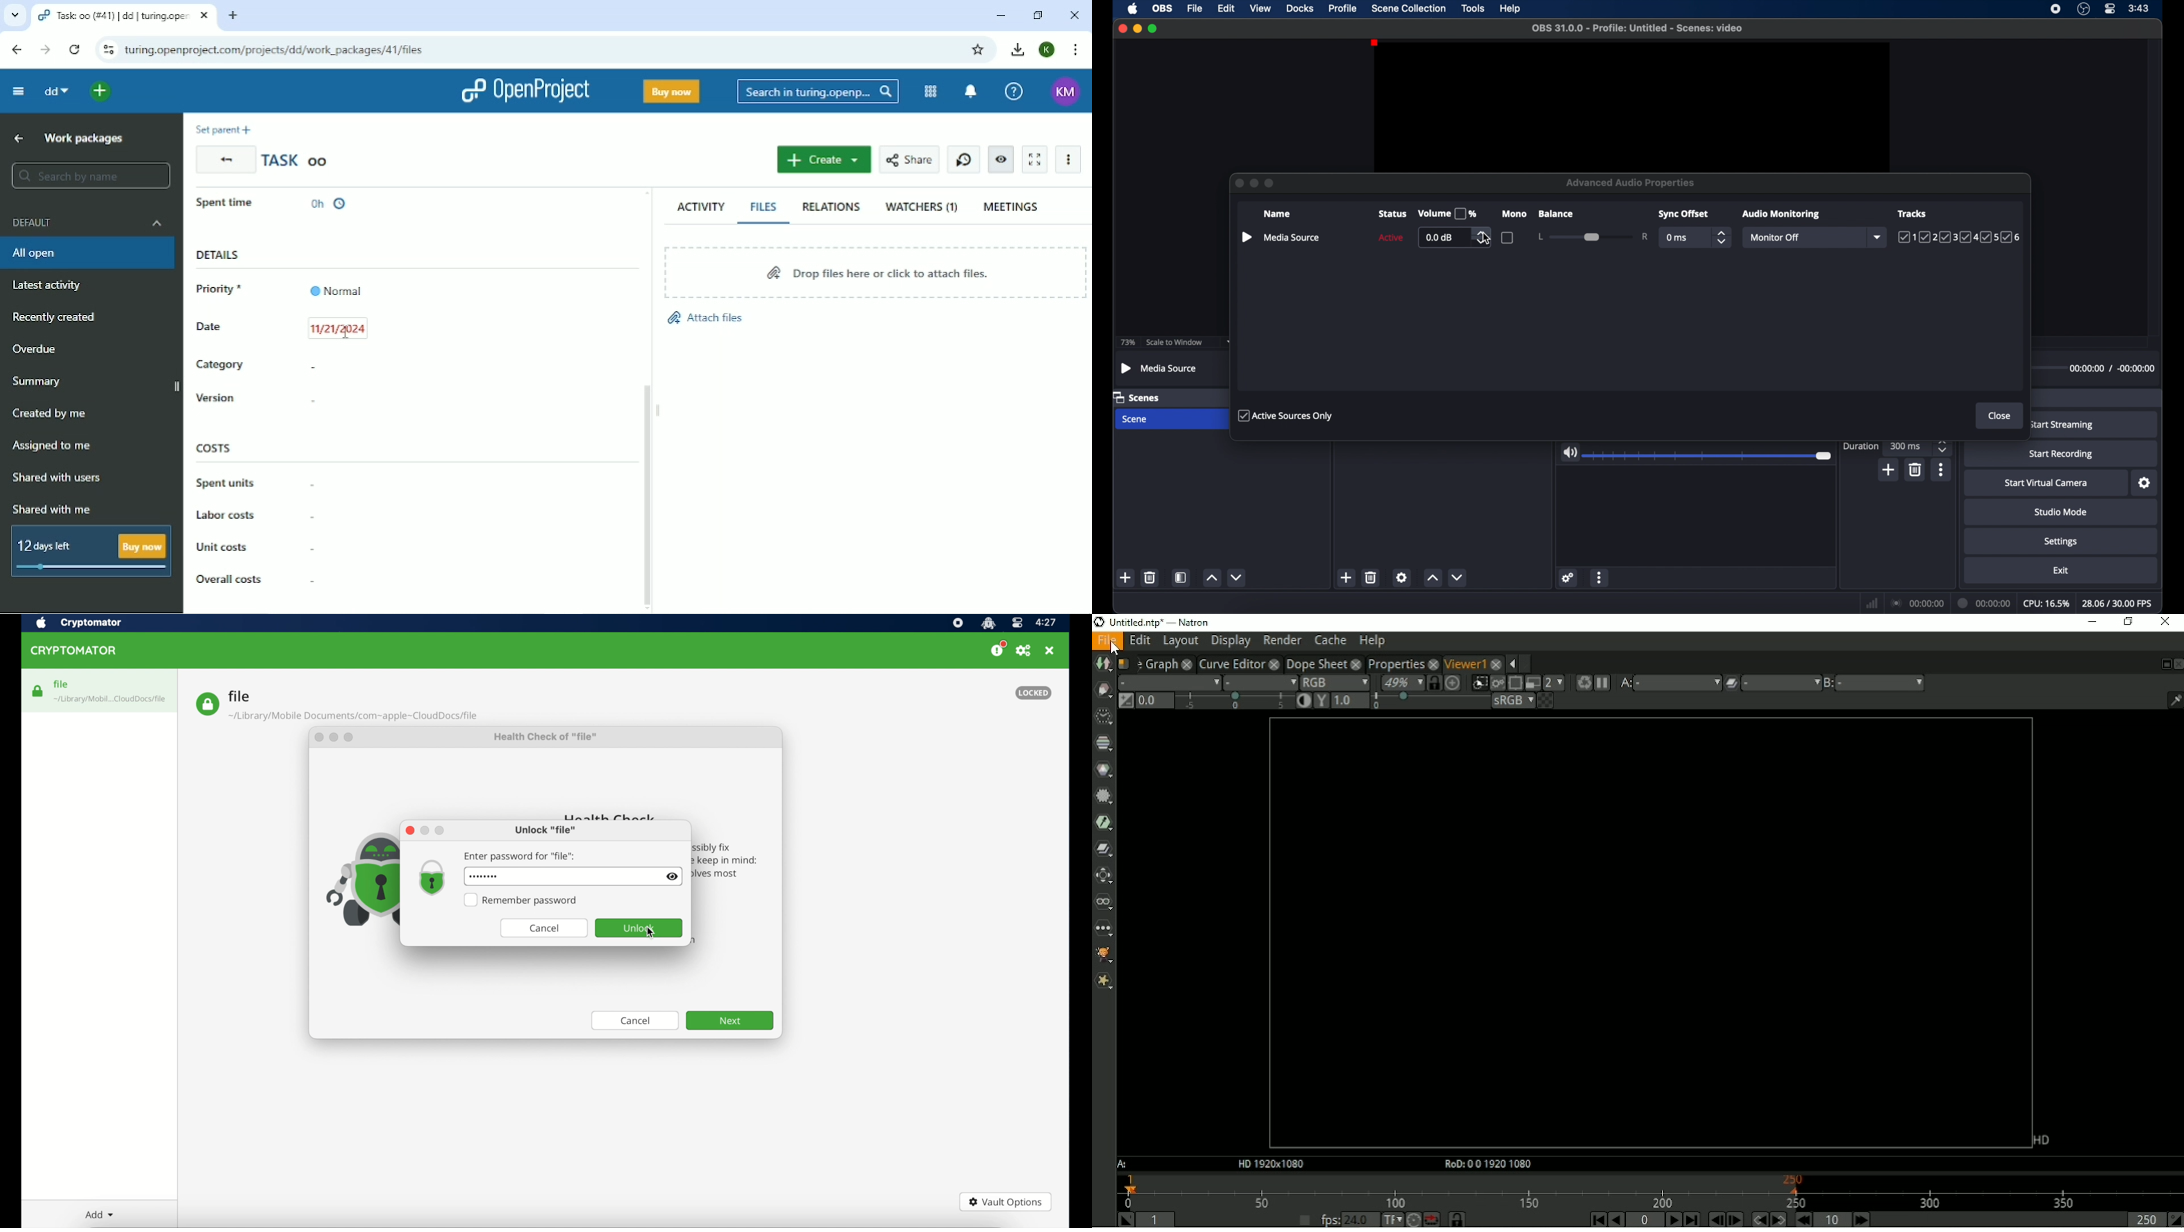 Image resolution: width=2184 pixels, height=1232 pixels. What do you see at coordinates (1862, 447) in the screenshot?
I see `duration` at bounding box center [1862, 447].